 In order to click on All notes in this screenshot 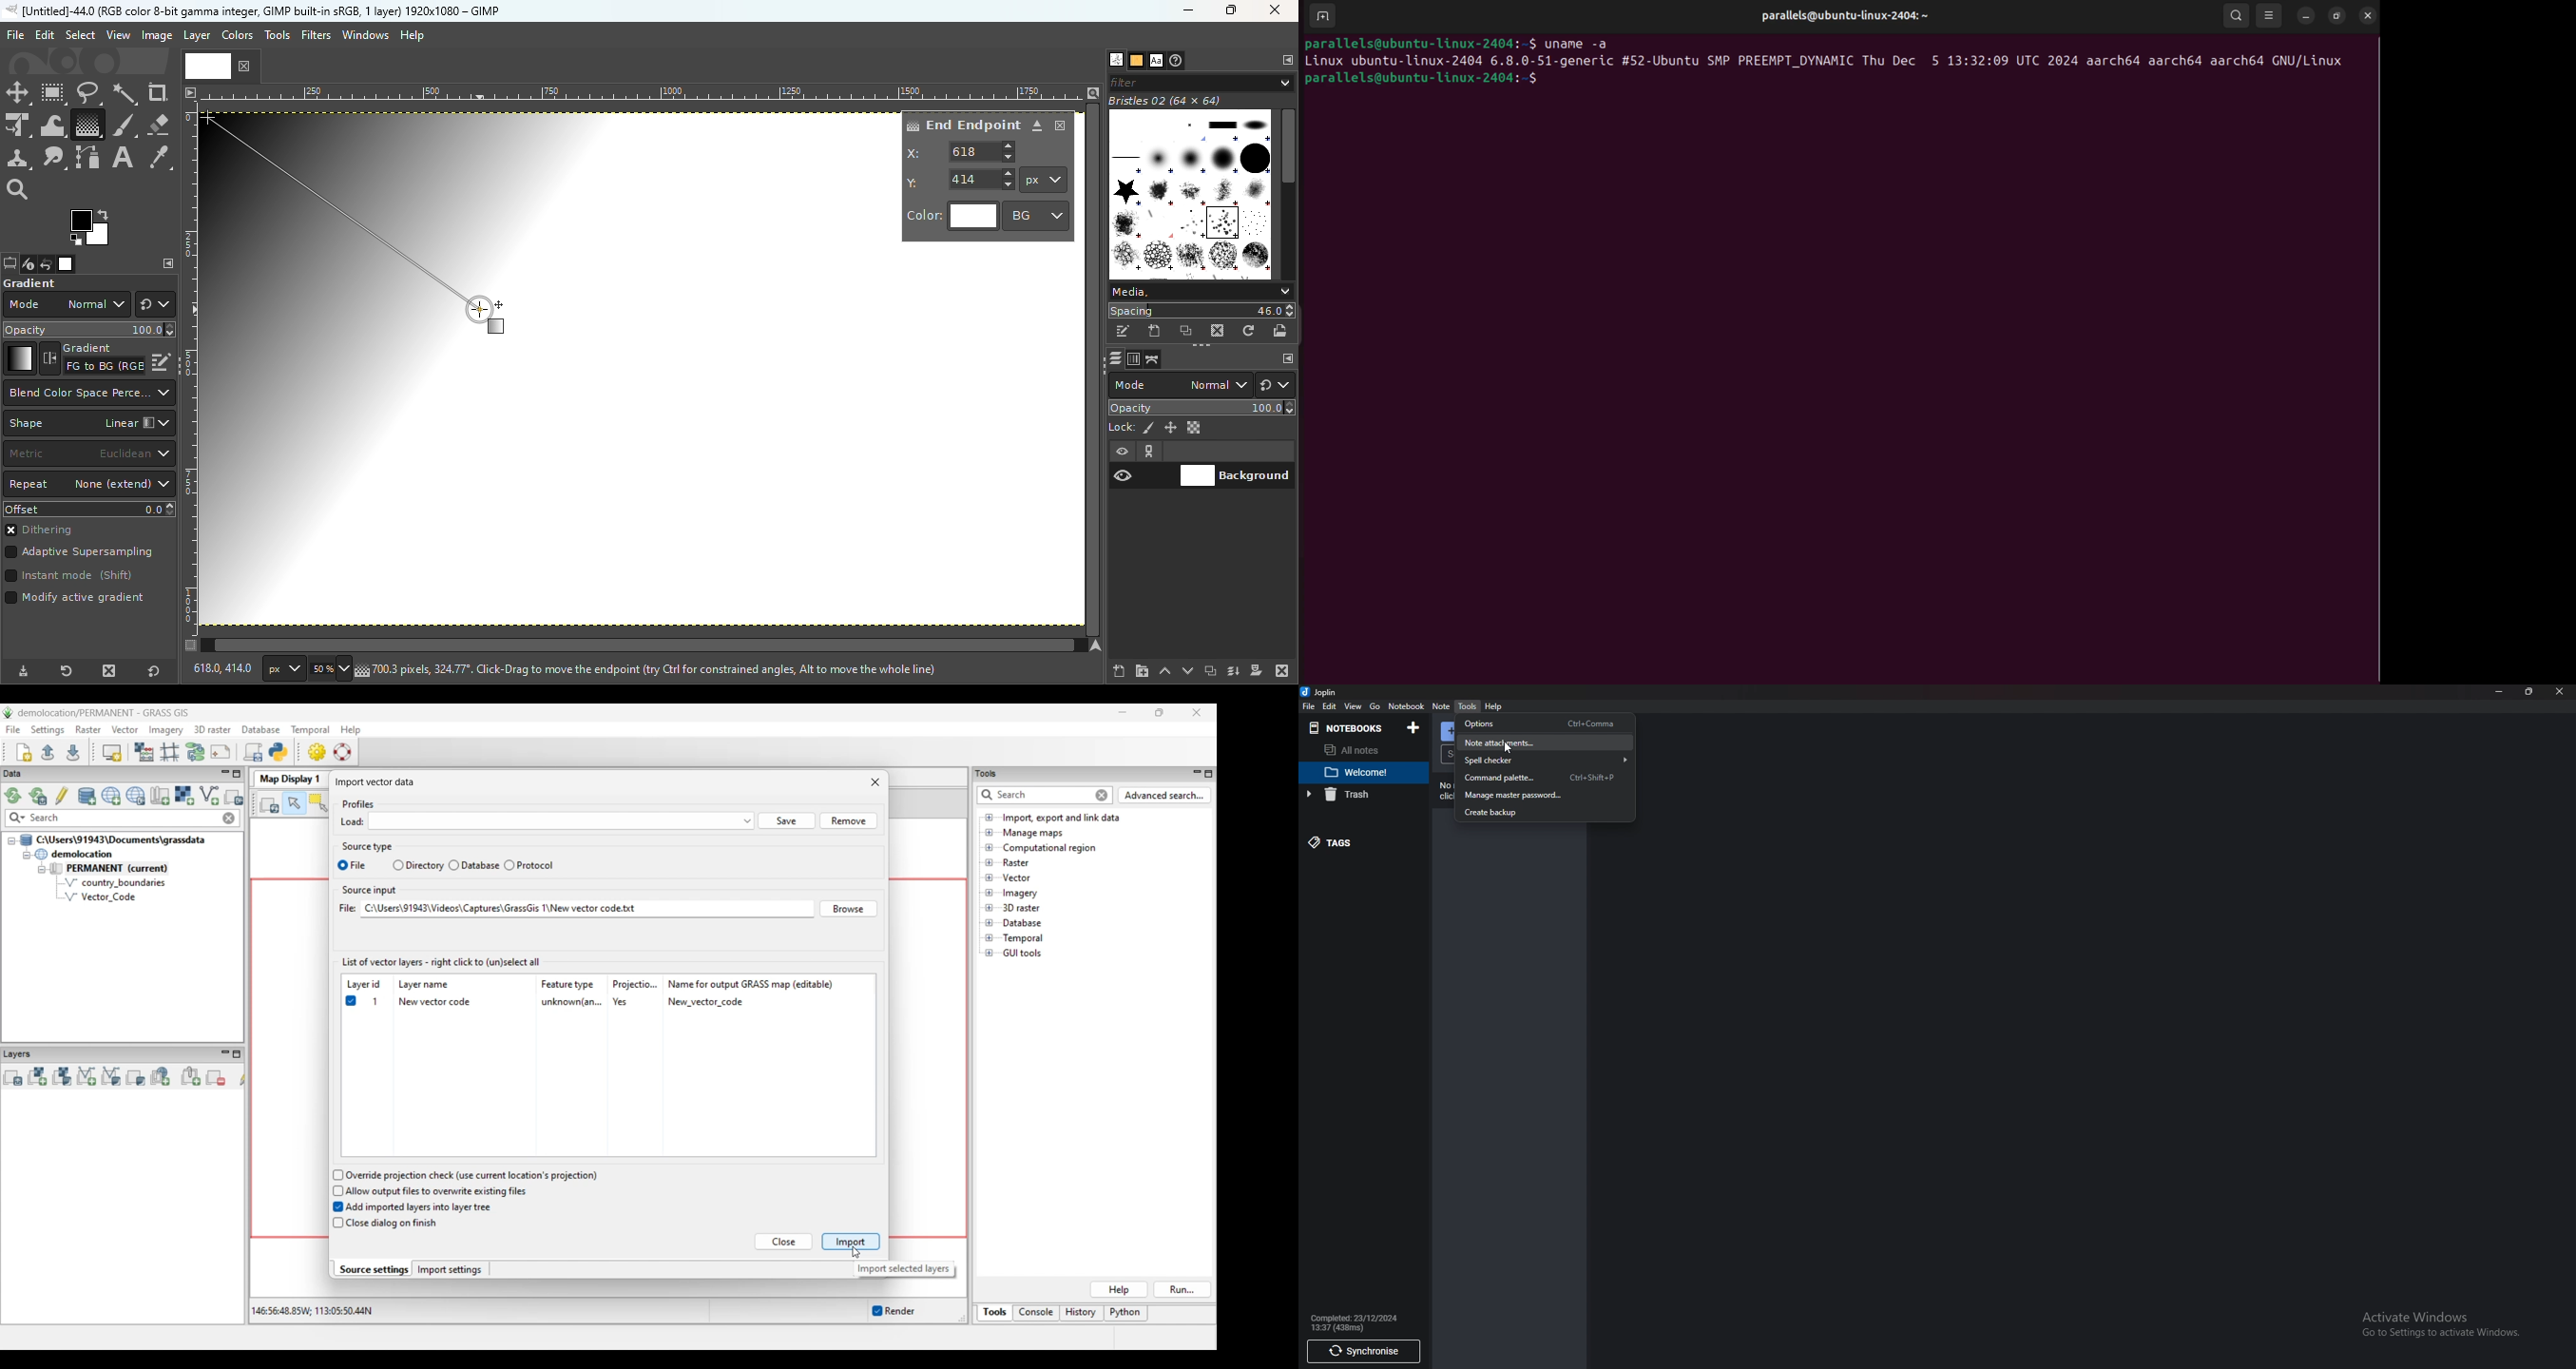, I will do `click(1364, 749)`.